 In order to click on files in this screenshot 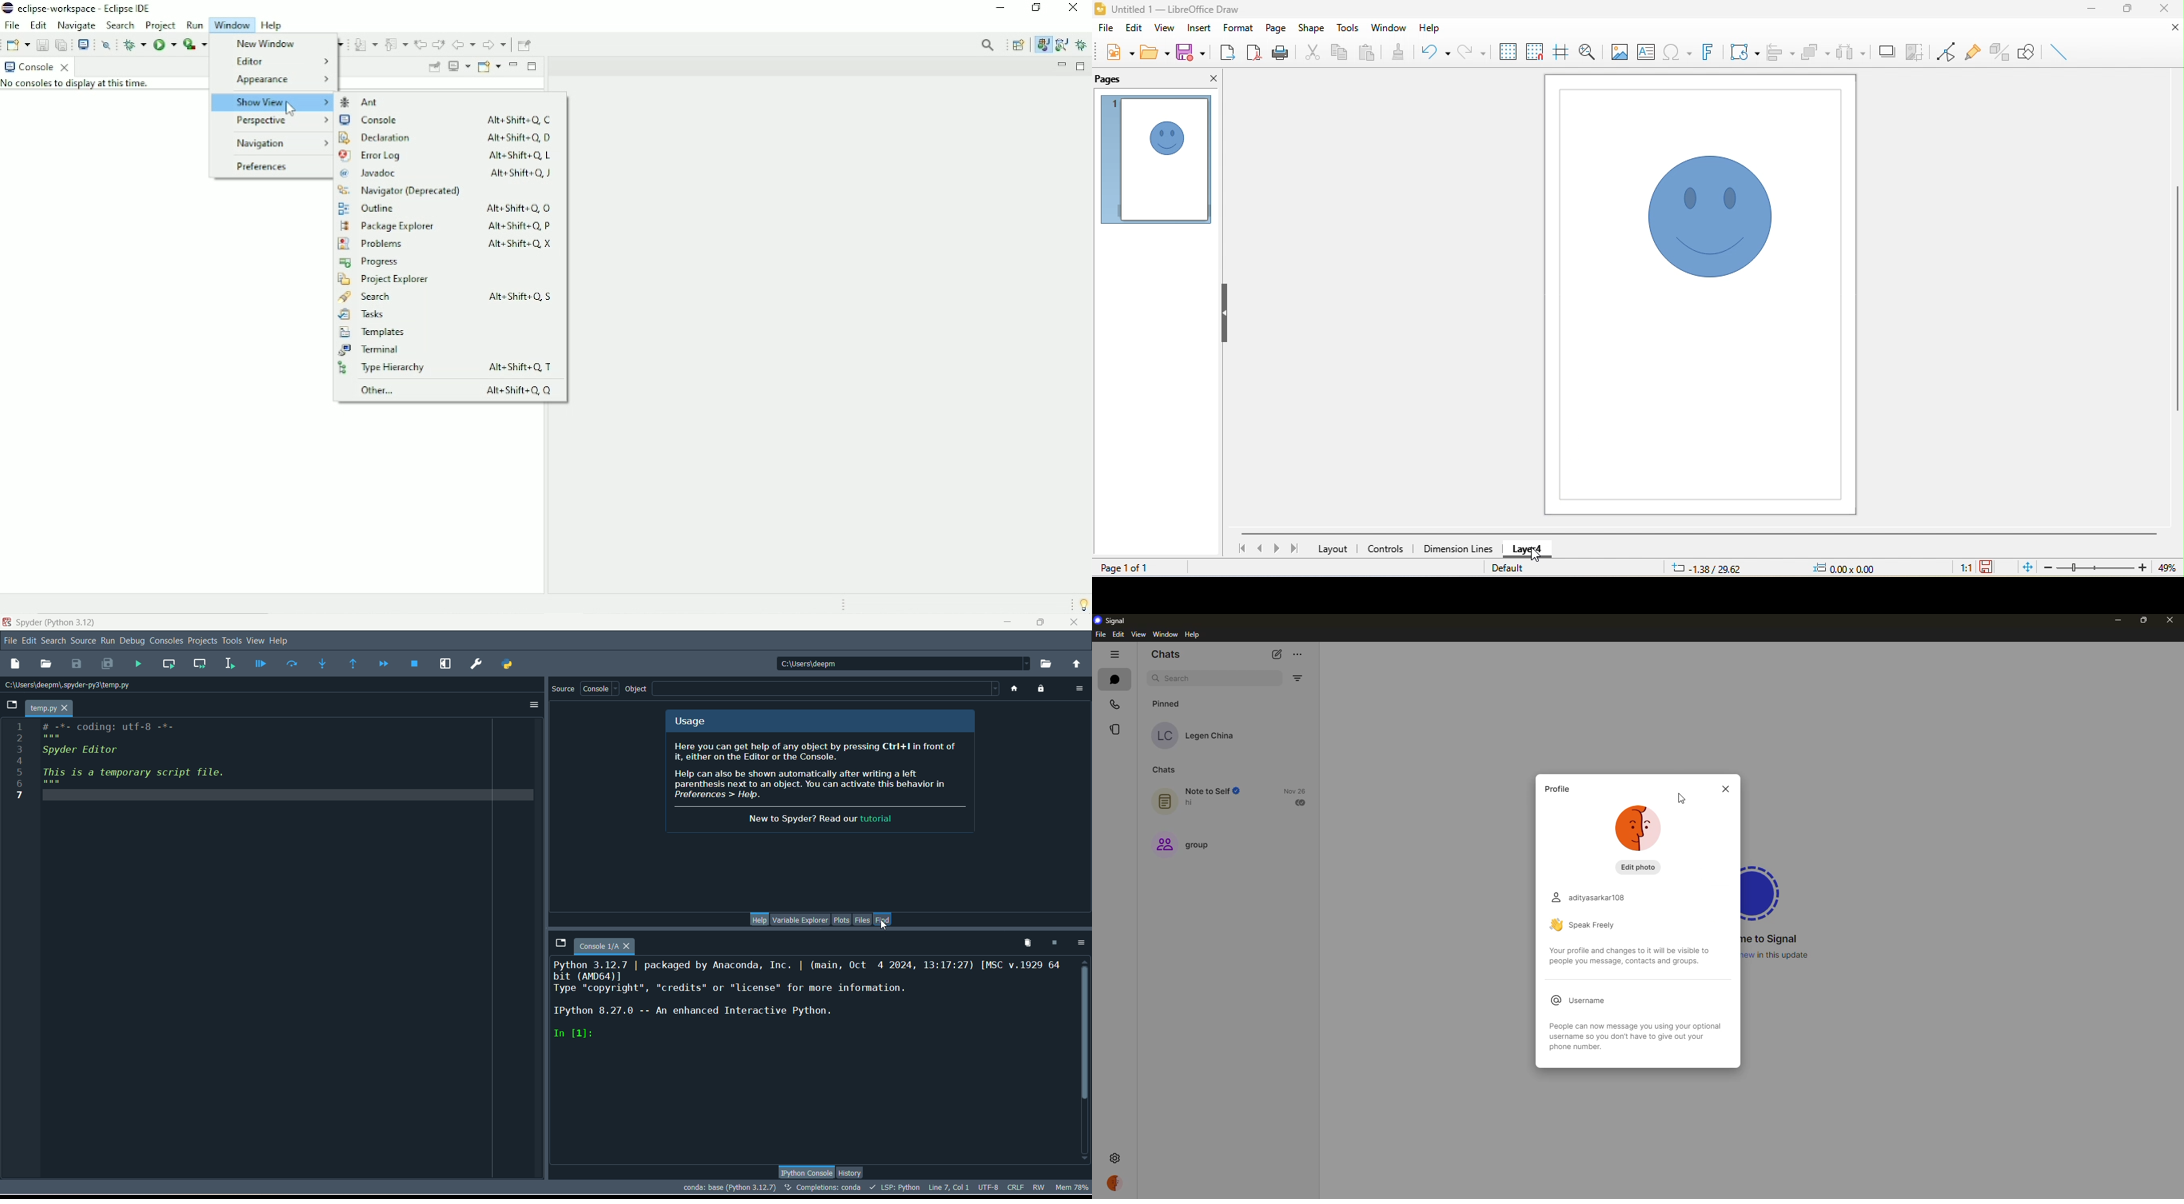, I will do `click(863, 919)`.